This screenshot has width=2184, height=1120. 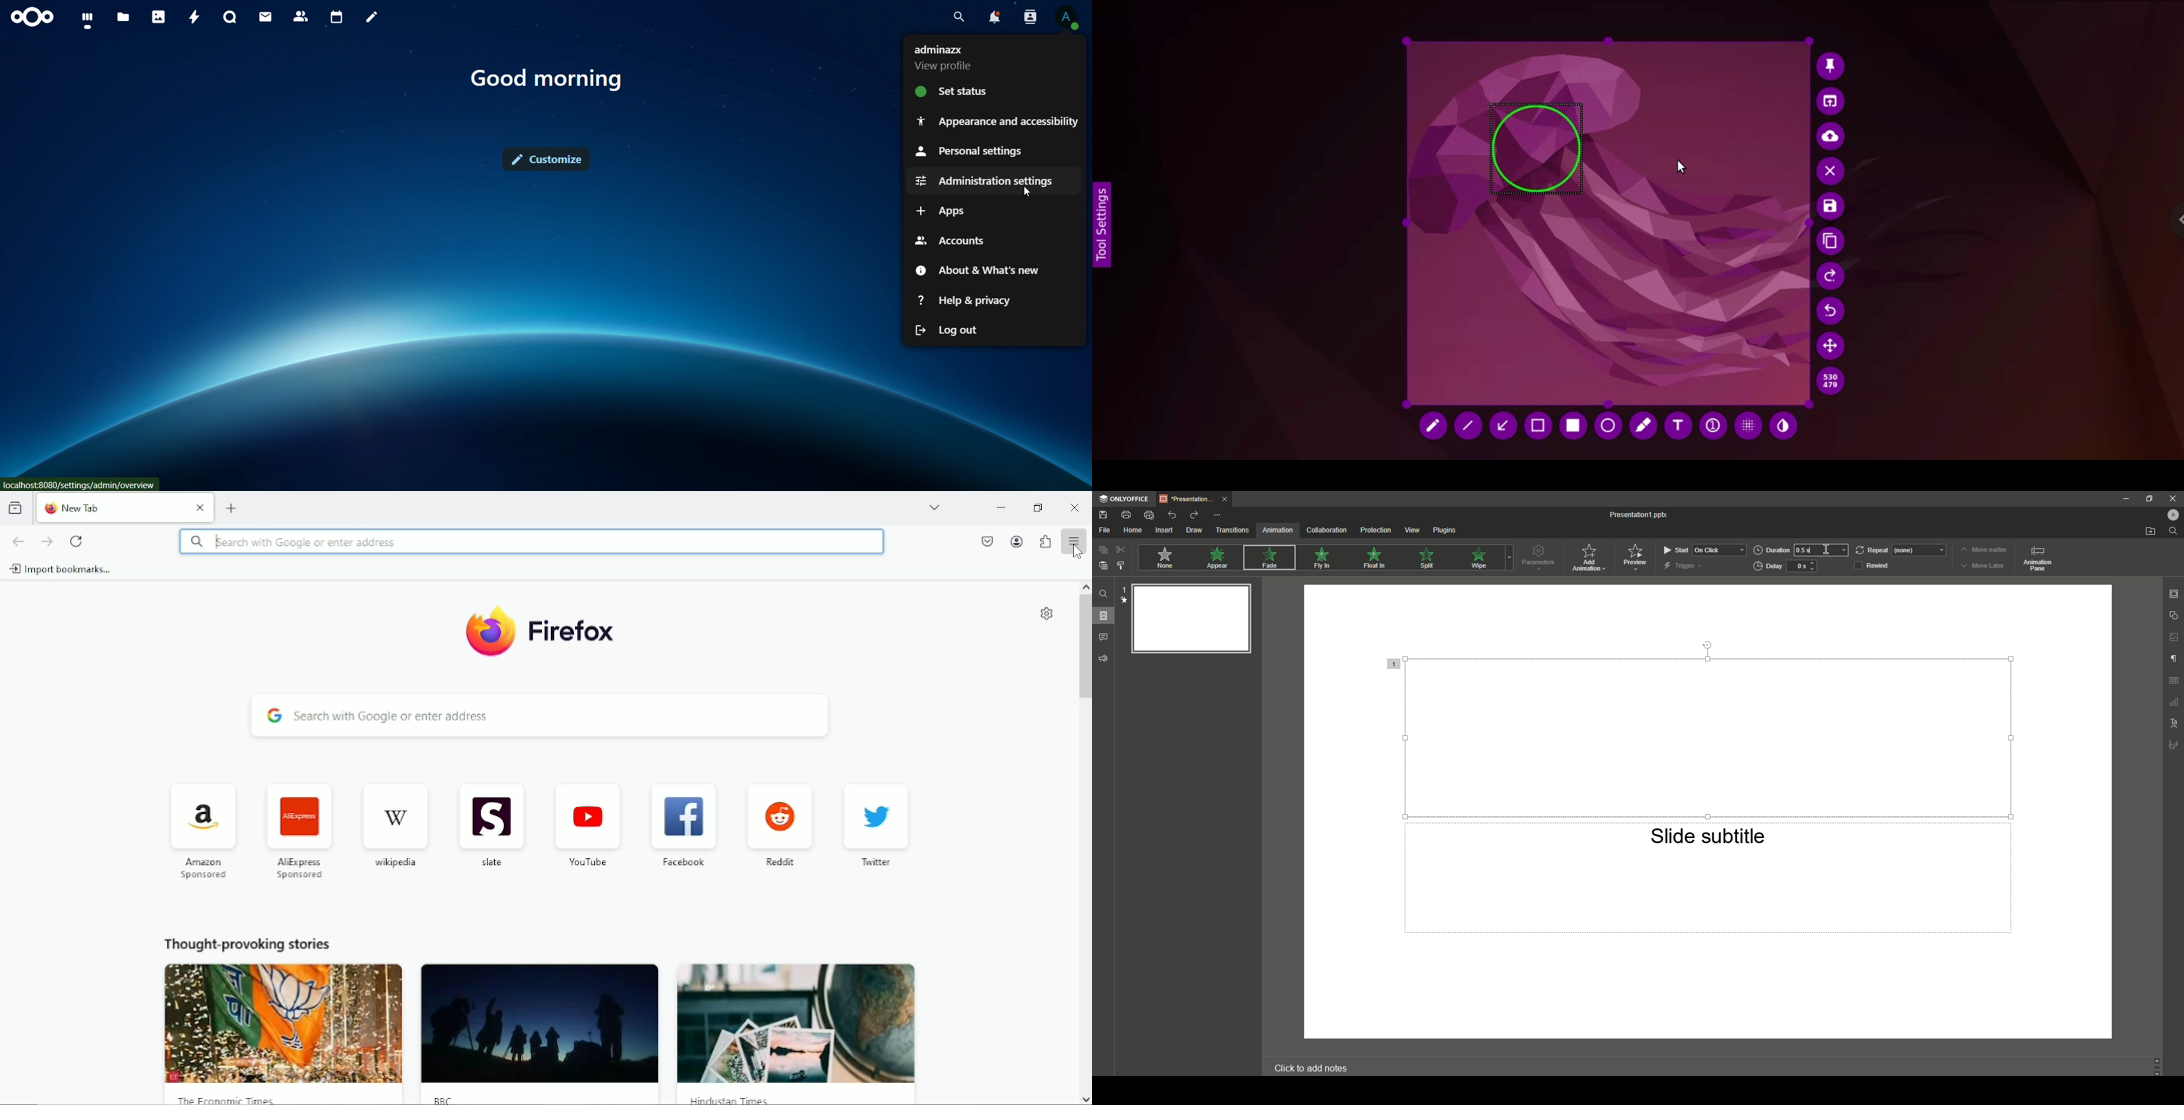 What do you see at coordinates (1102, 223) in the screenshot?
I see `toolbar settings` at bounding box center [1102, 223].